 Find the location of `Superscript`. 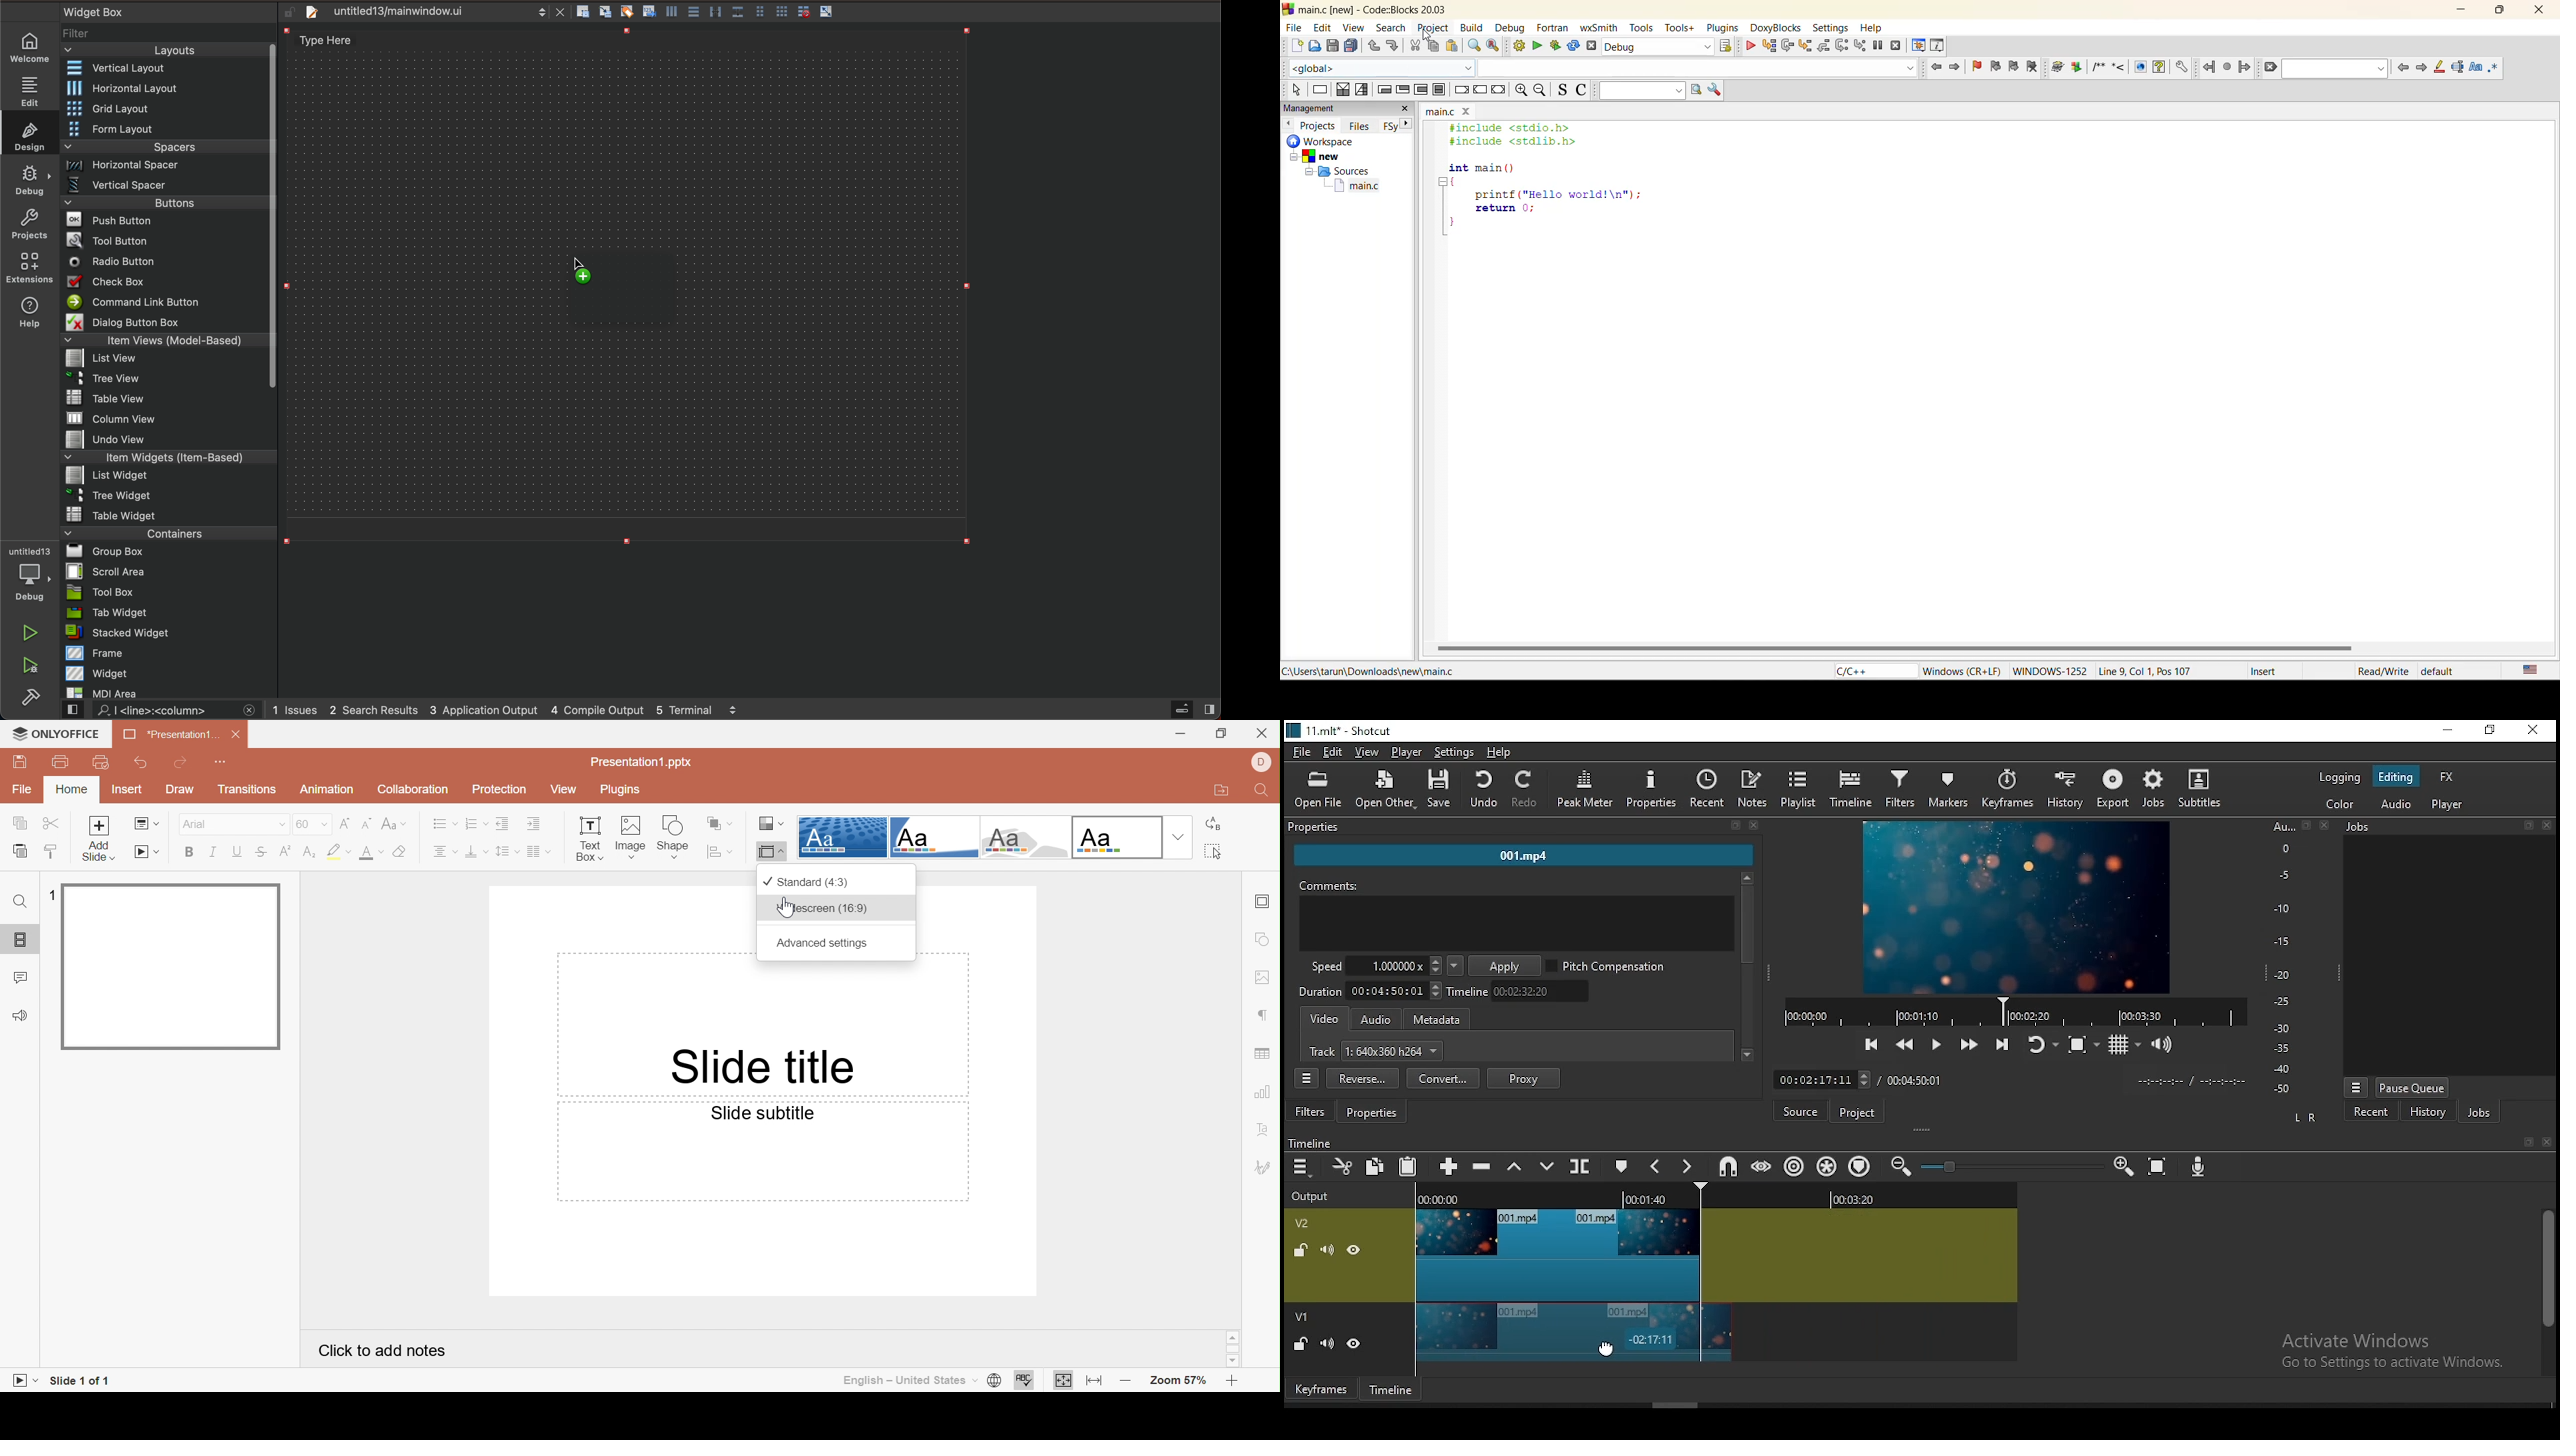

Superscript is located at coordinates (284, 851).